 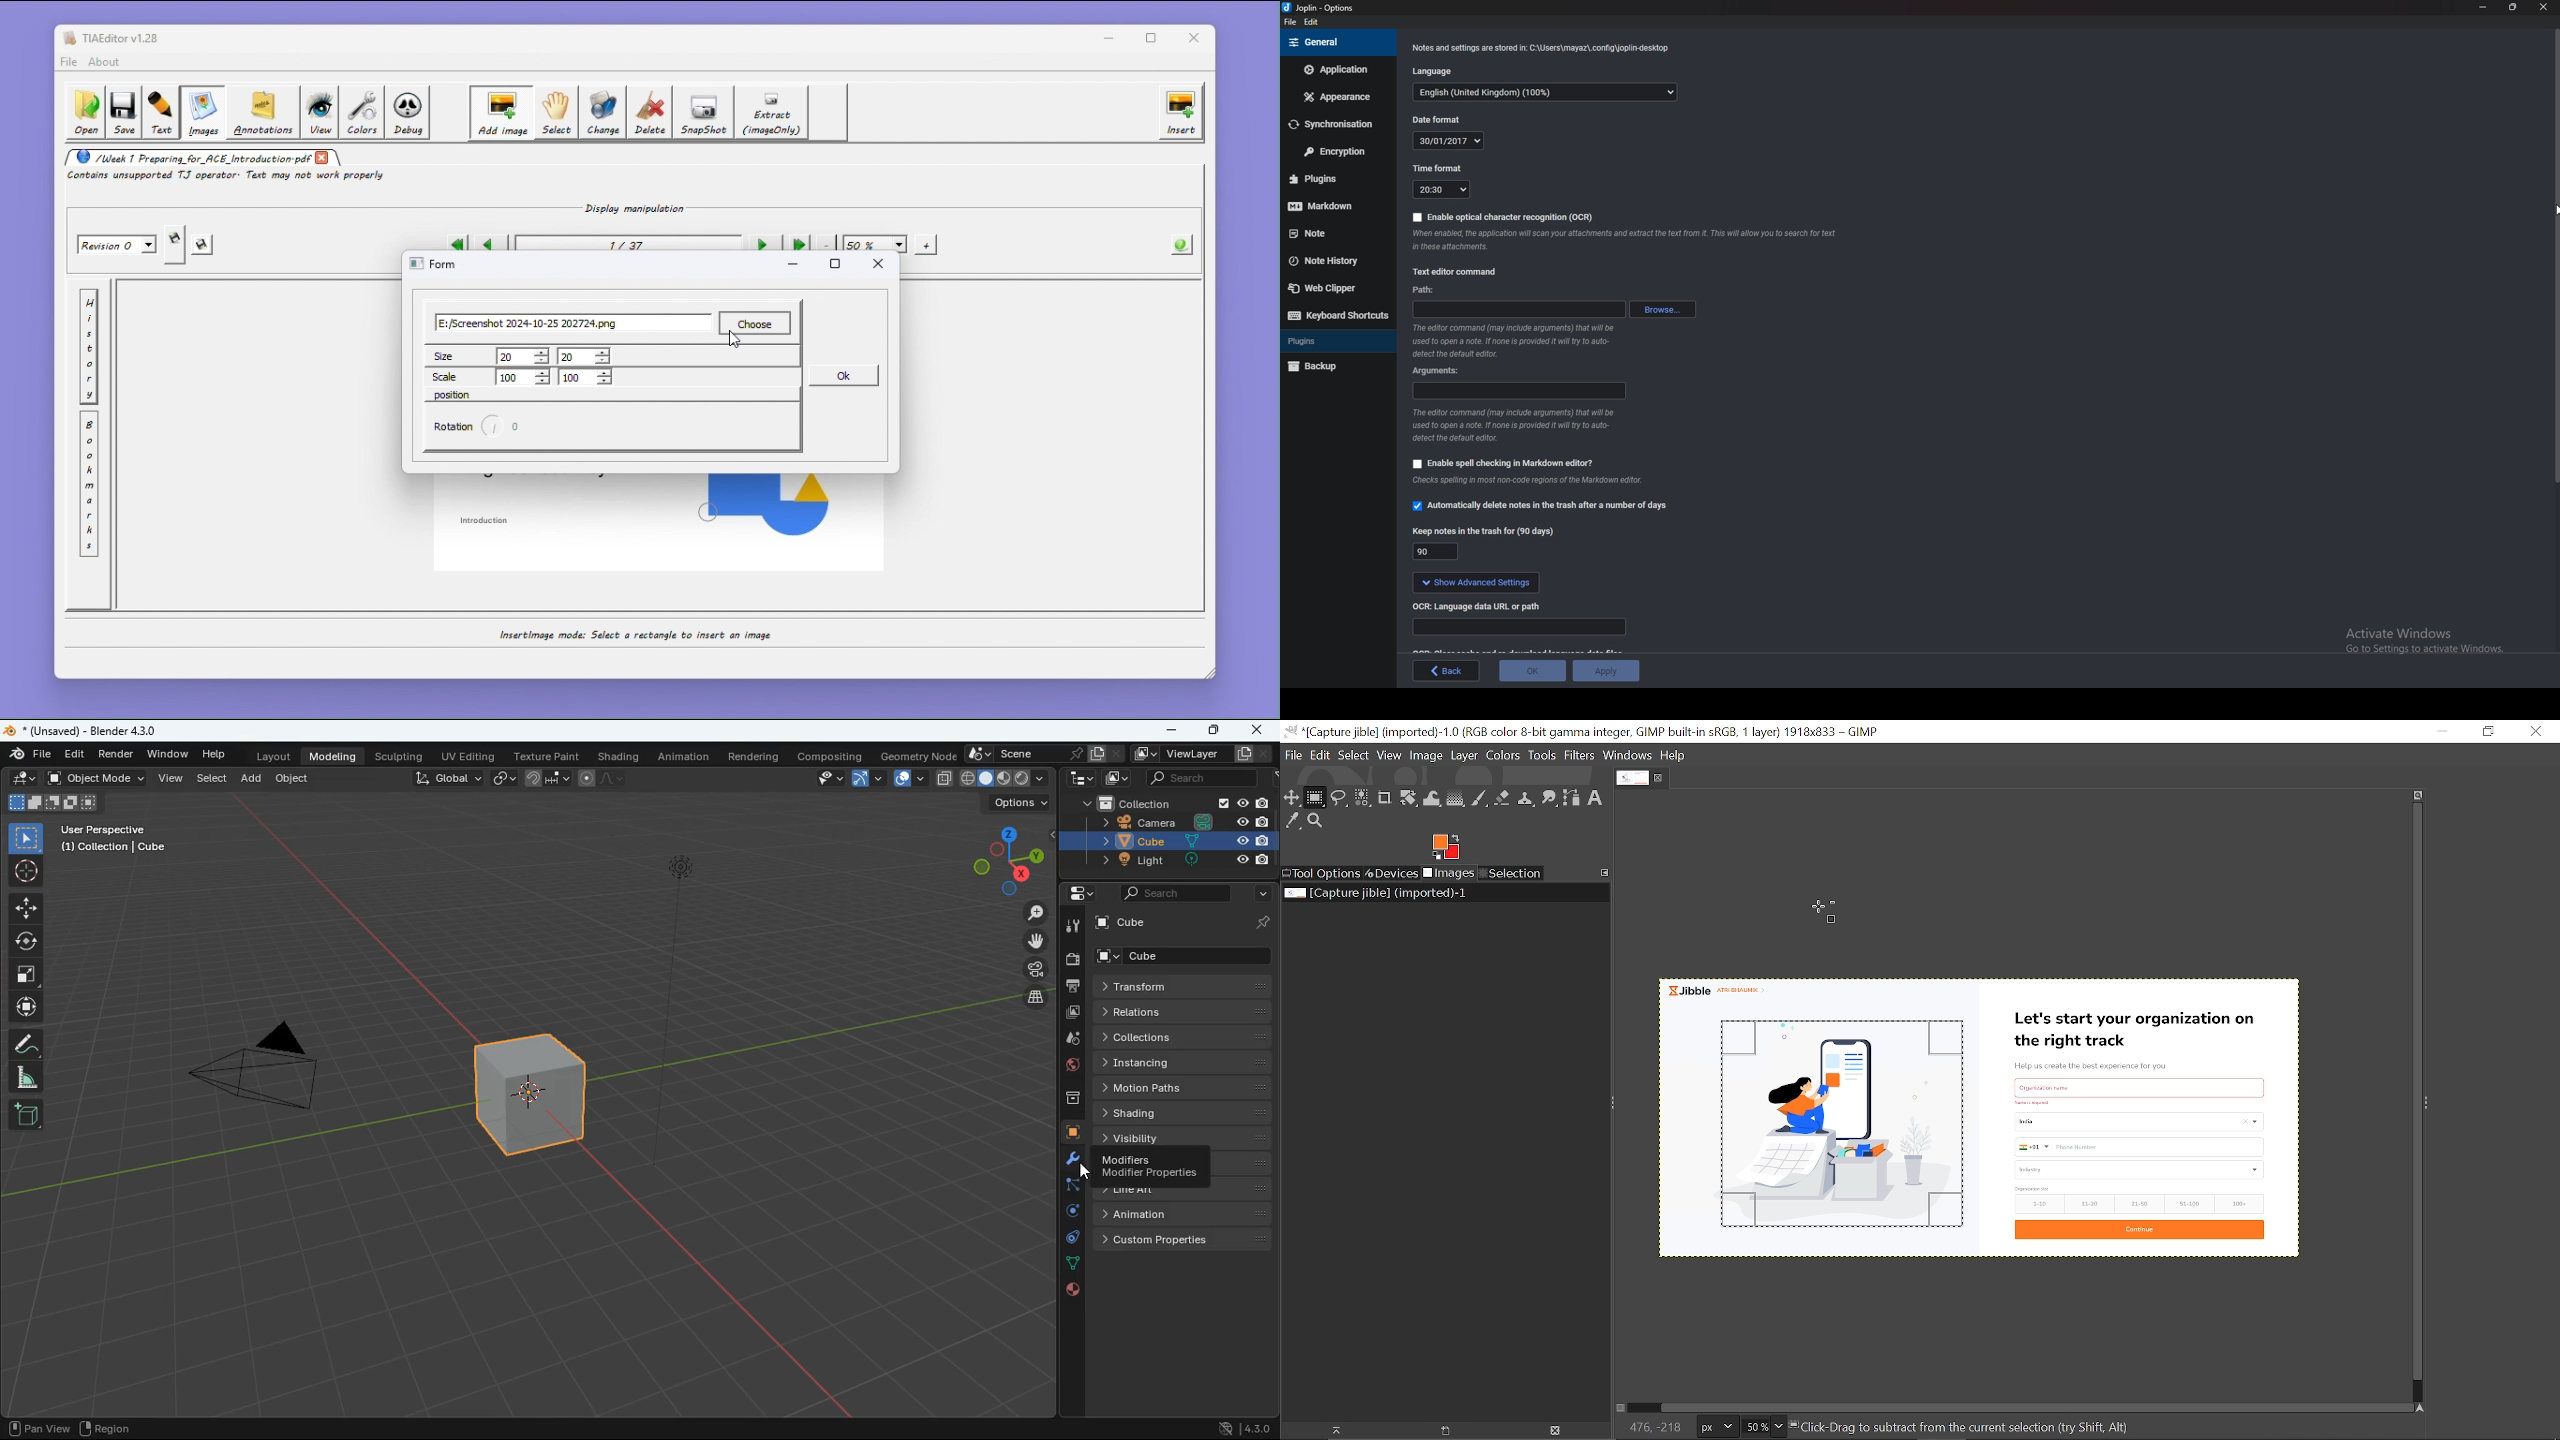 What do you see at coordinates (1713, 1427) in the screenshot?
I see `Image unit` at bounding box center [1713, 1427].